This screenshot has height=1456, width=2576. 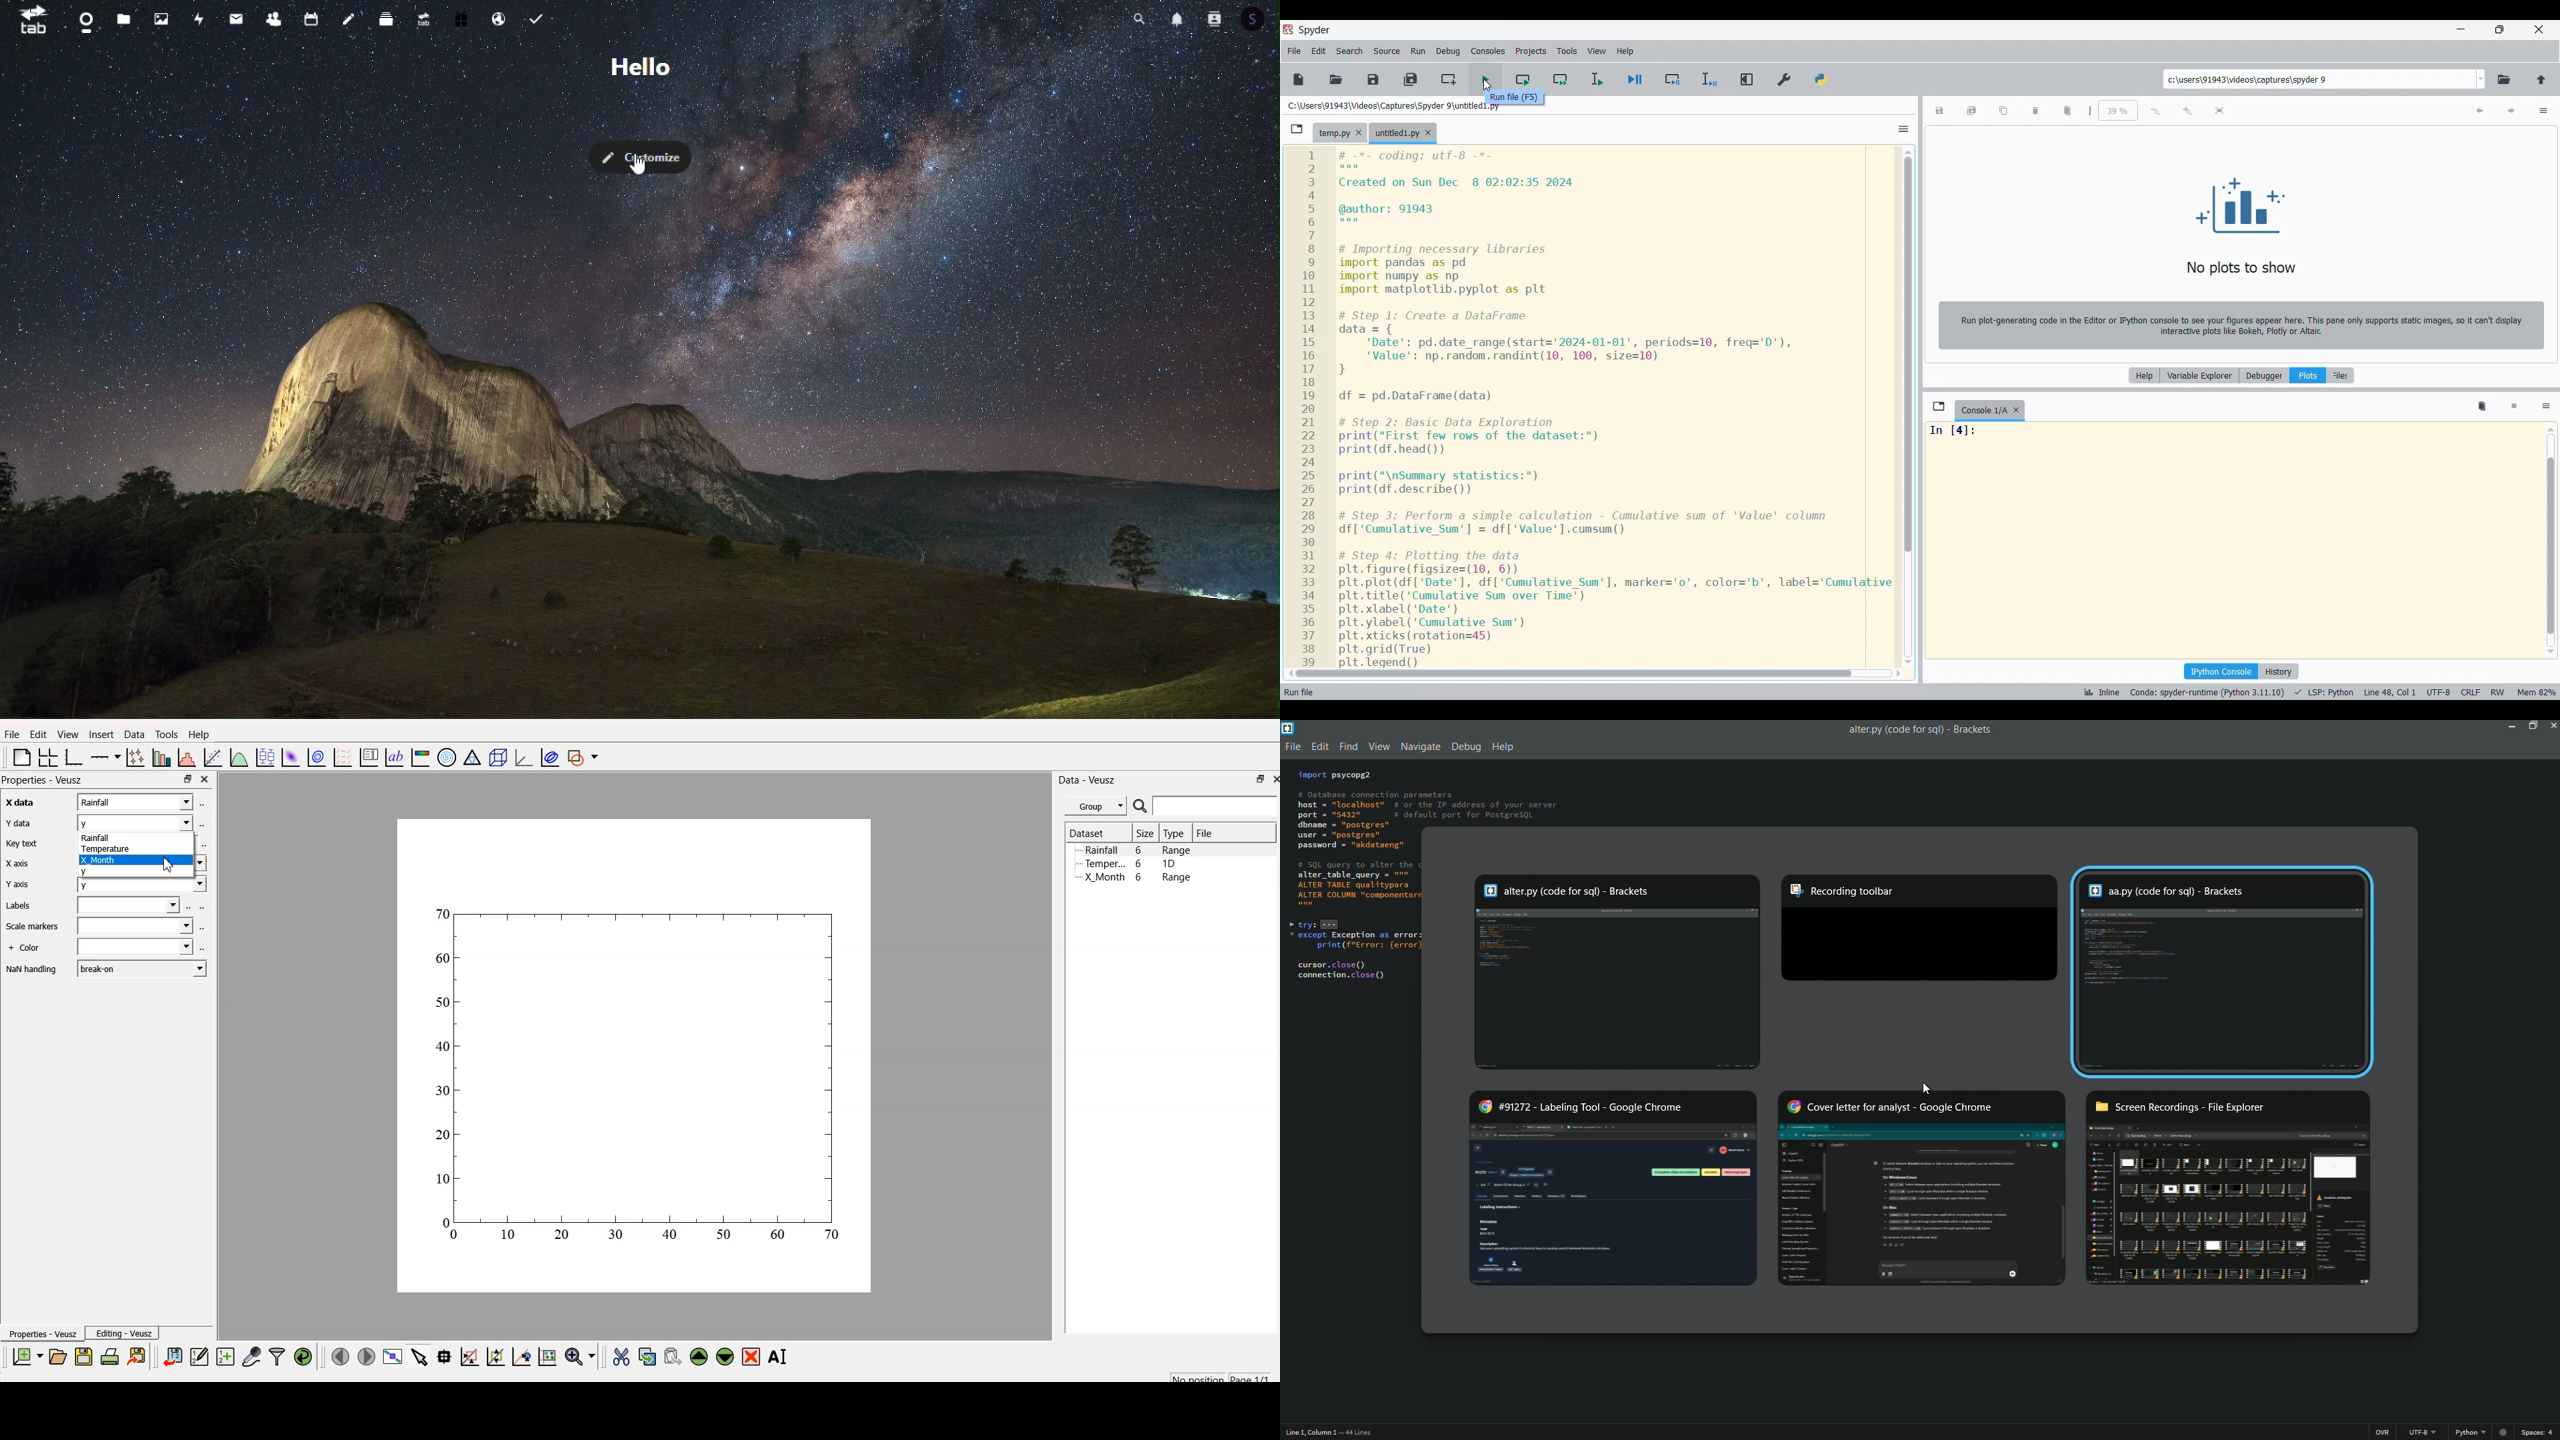 I want to click on activity, so click(x=198, y=17).